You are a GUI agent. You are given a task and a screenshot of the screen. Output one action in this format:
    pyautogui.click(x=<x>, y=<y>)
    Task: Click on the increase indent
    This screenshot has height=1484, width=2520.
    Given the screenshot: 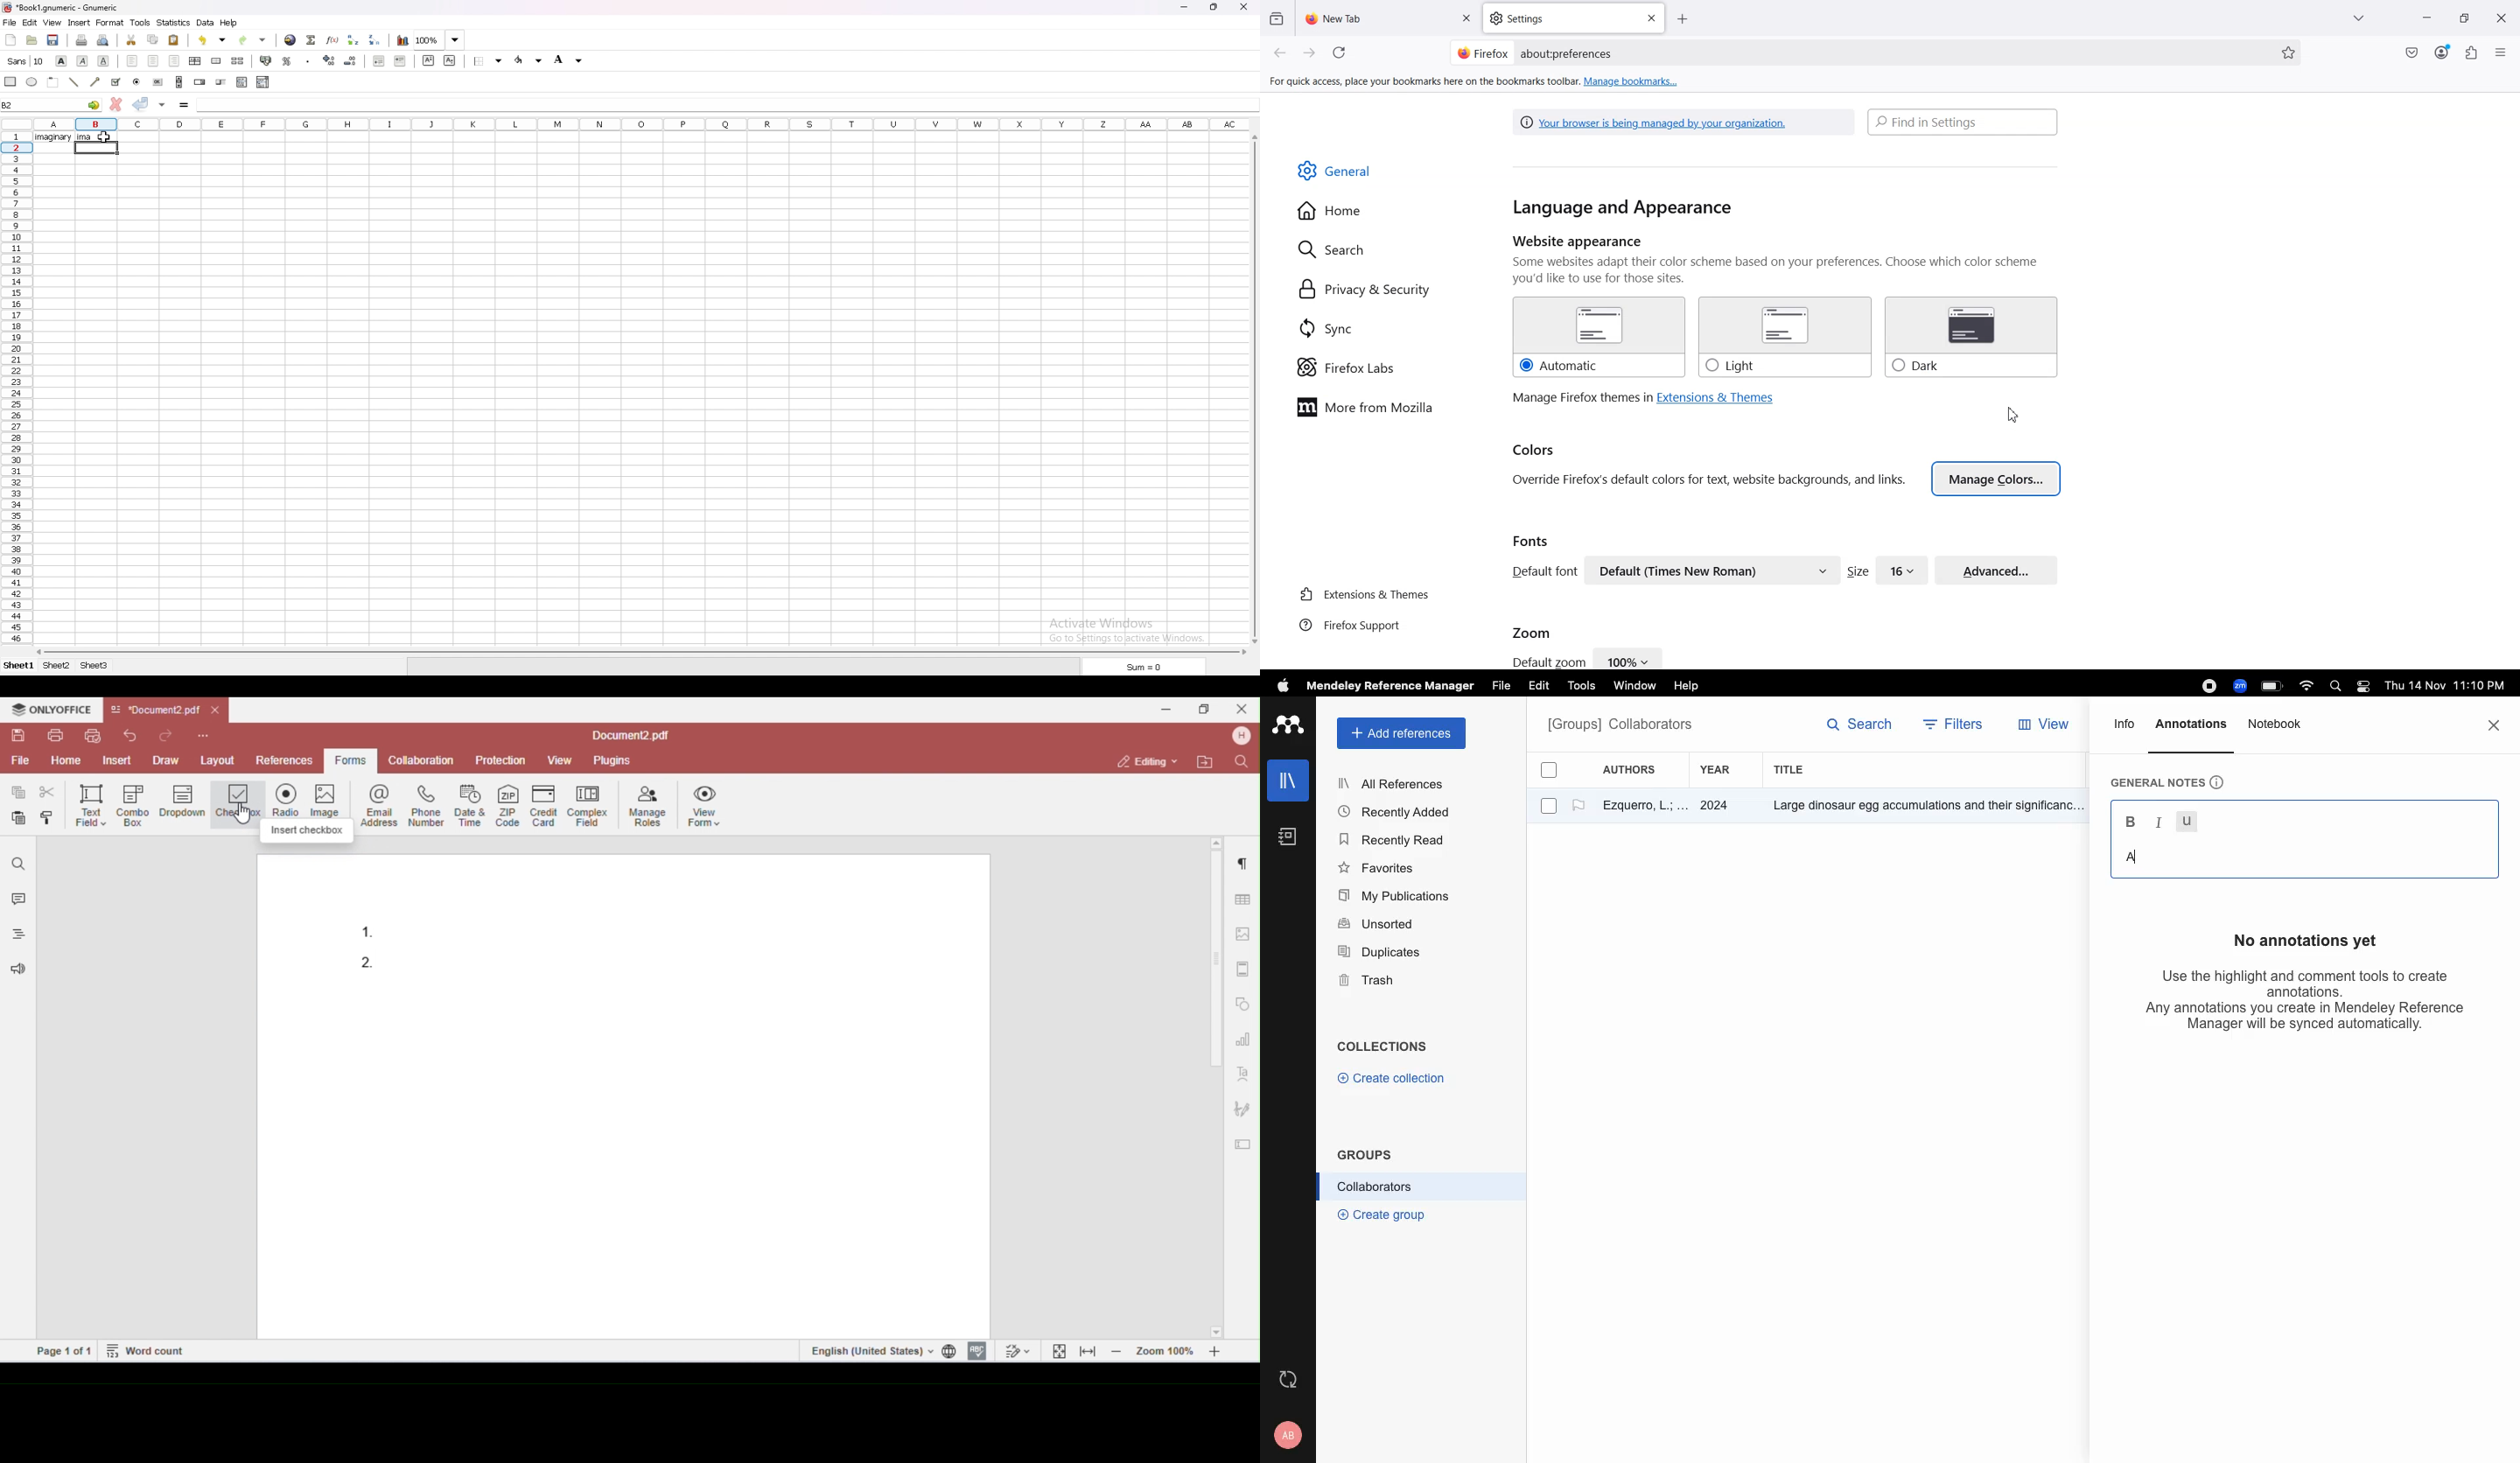 What is the action you would take?
    pyautogui.click(x=400, y=61)
    